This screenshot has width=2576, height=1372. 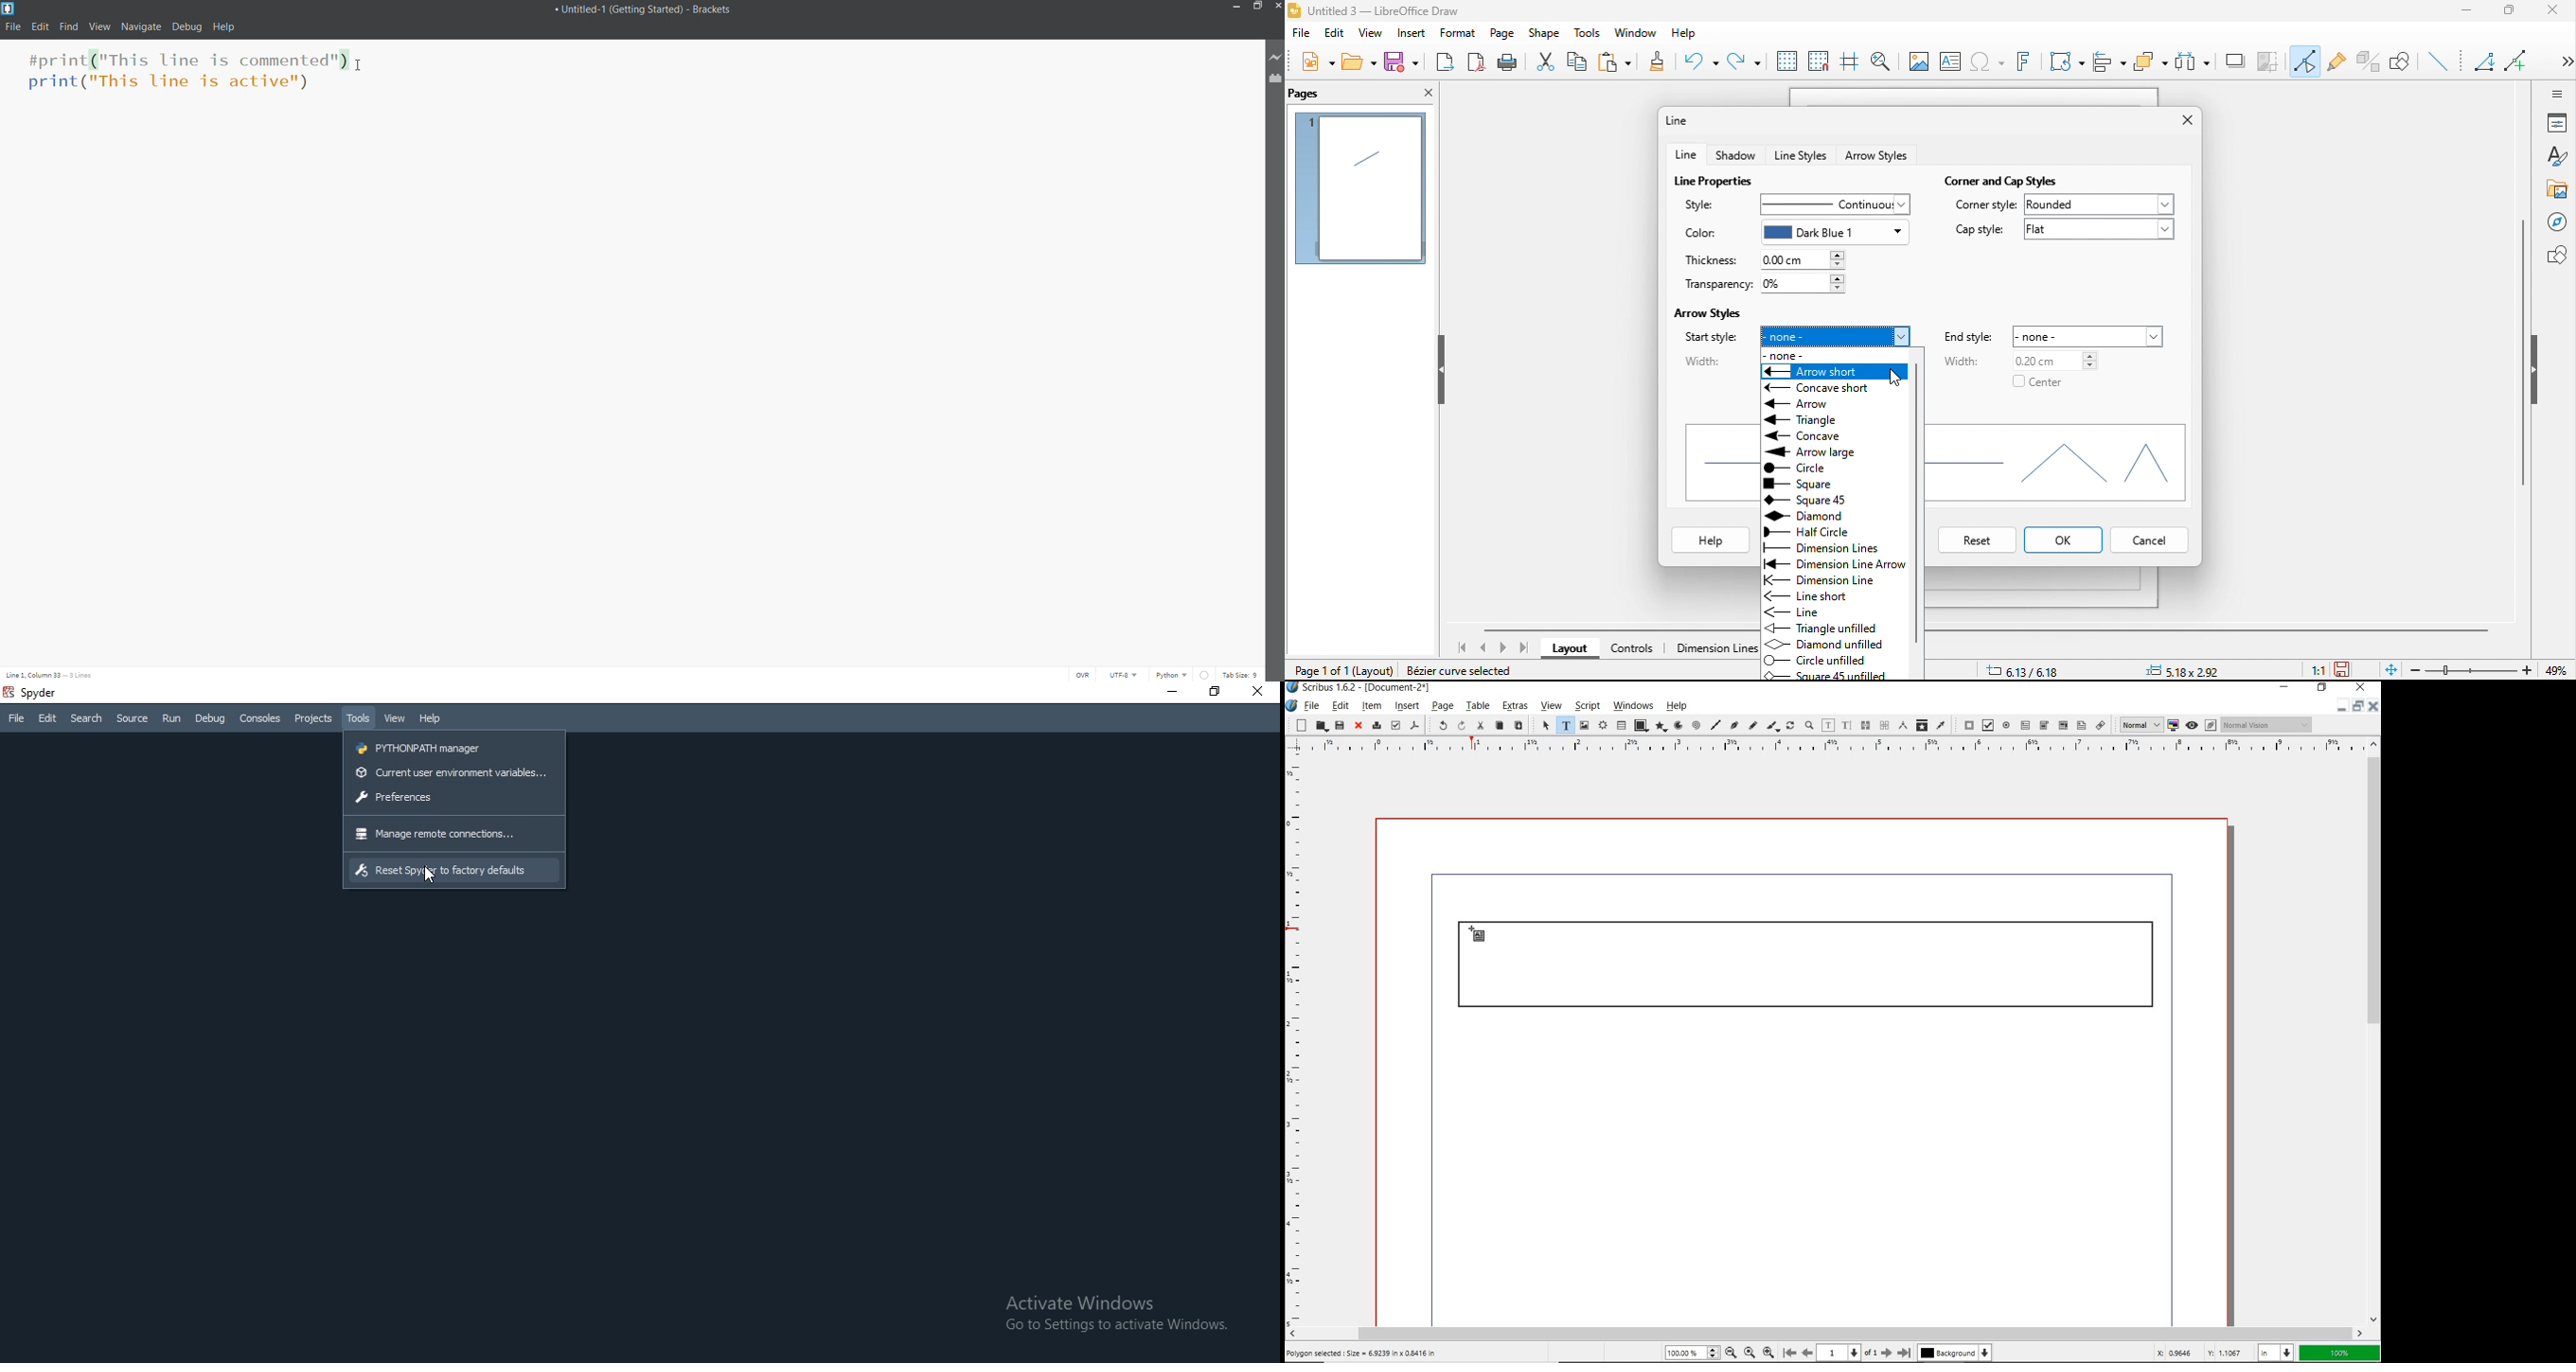 What do you see at coordinates (1446, 60) in the screenshot?
I see `export` at bounding box center [1446, 60].